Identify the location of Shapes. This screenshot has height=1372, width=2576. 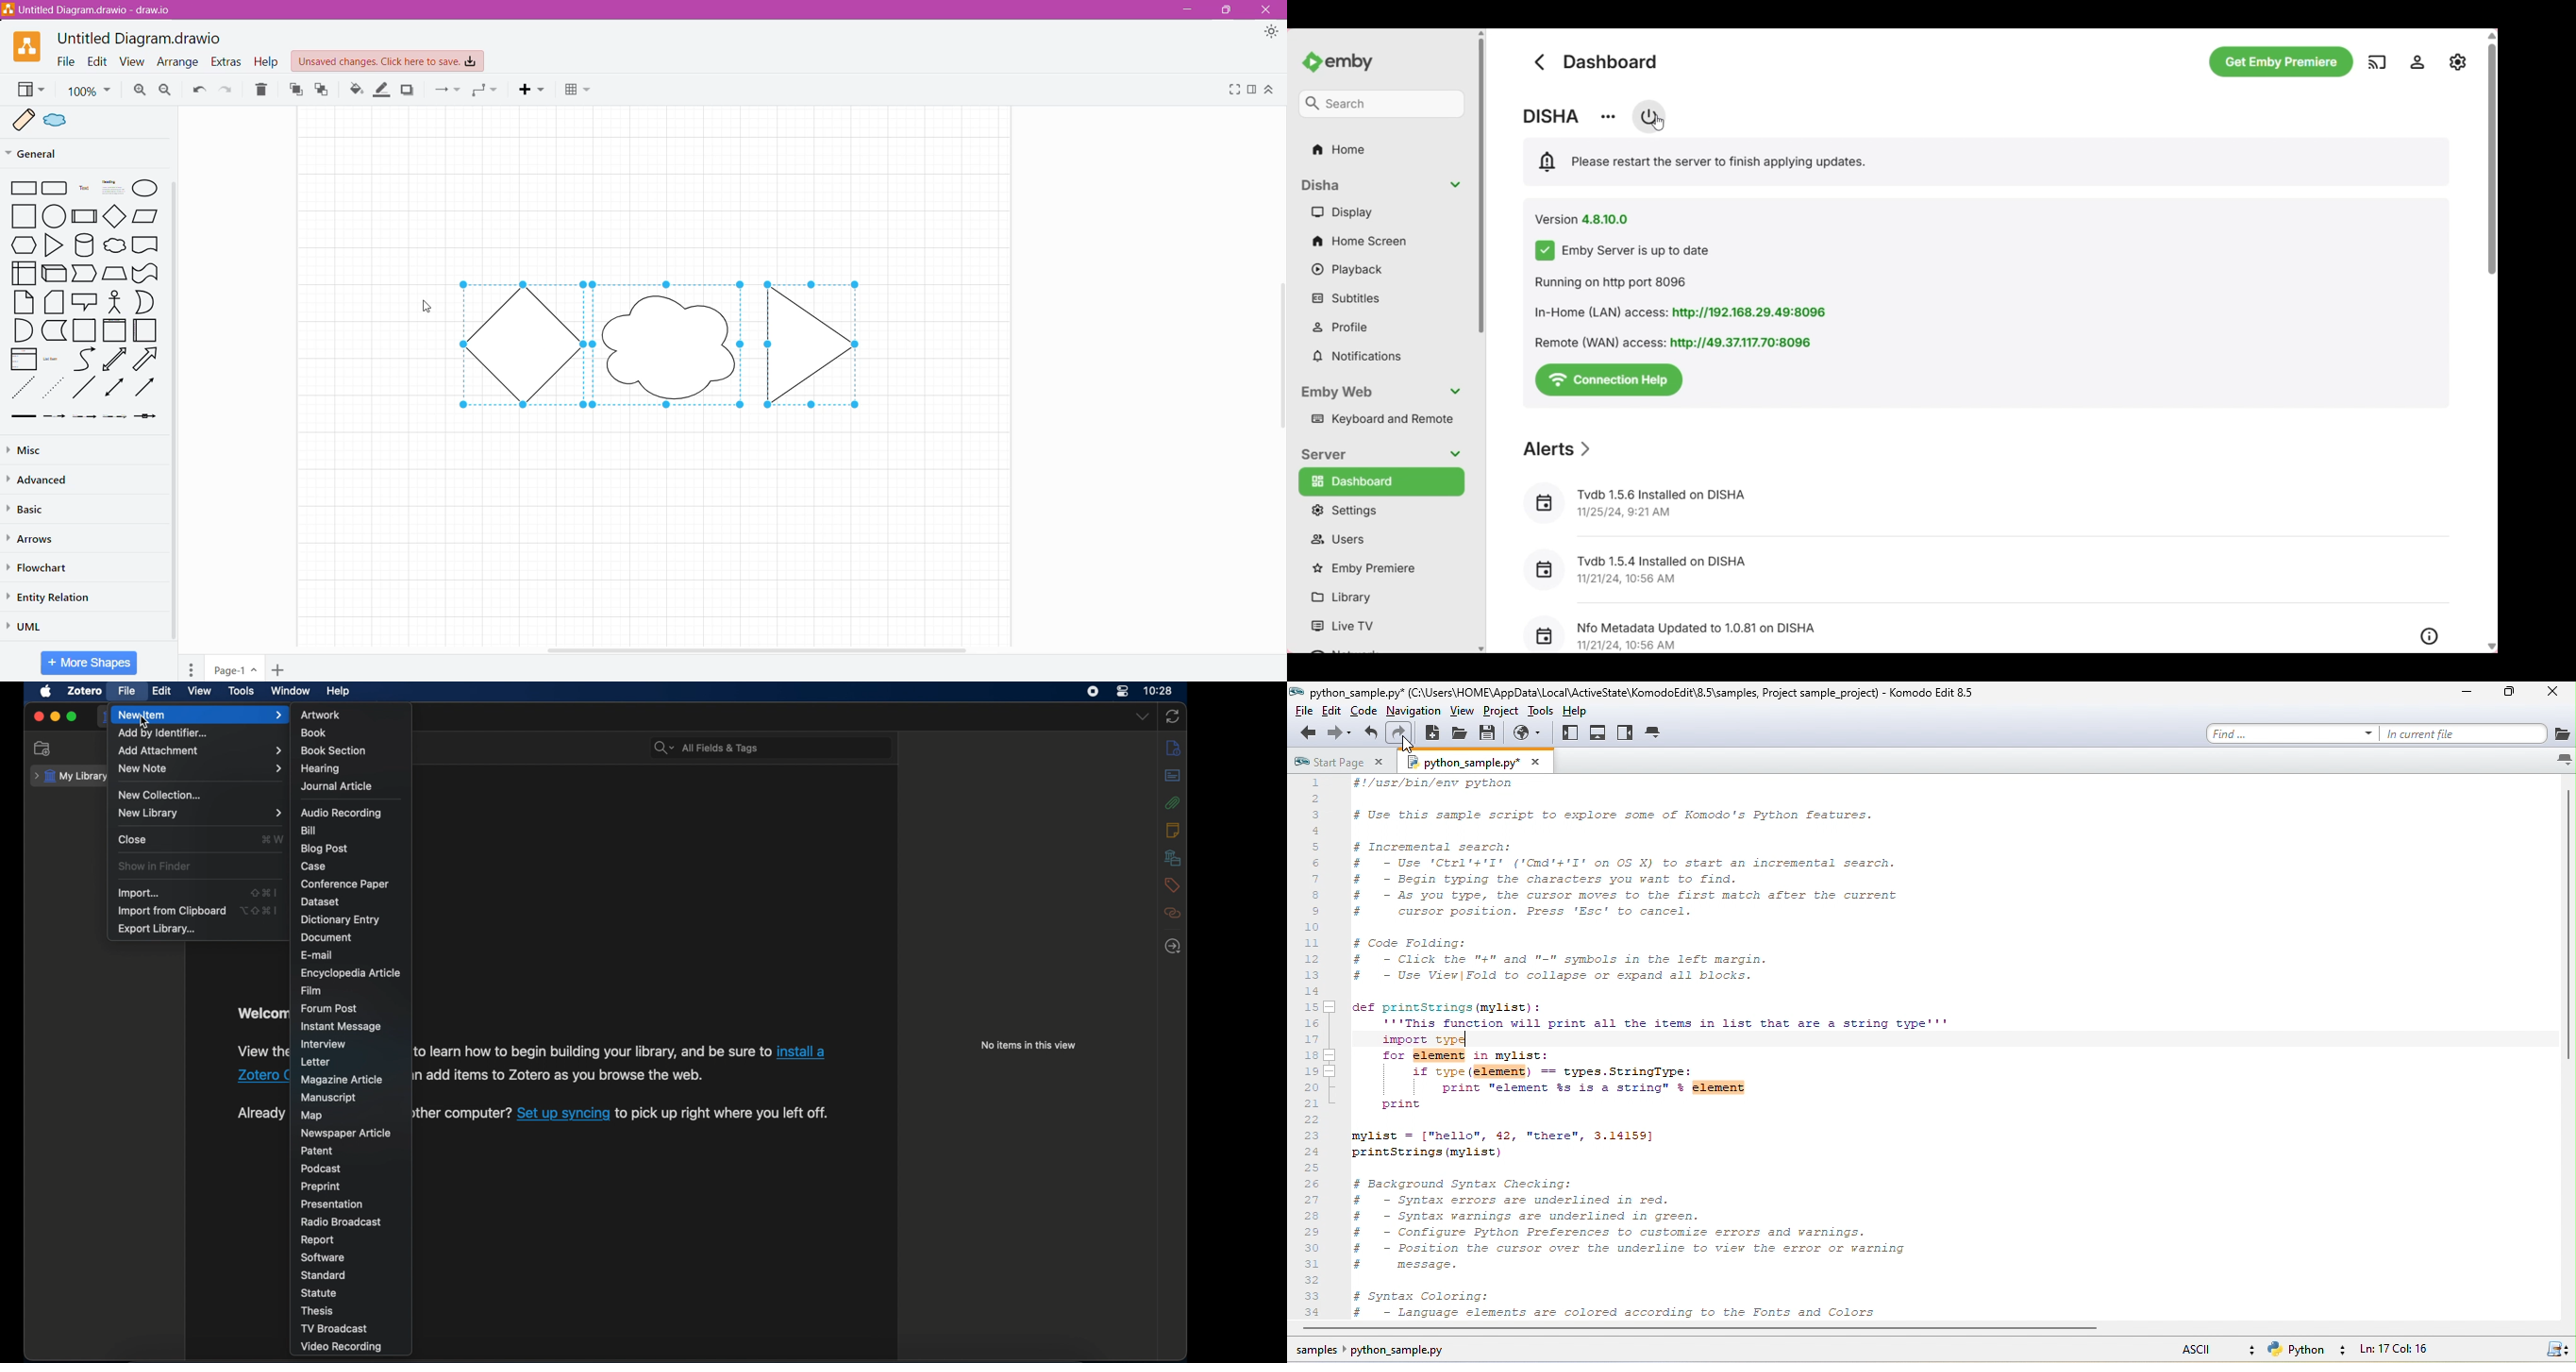
(80, 303).